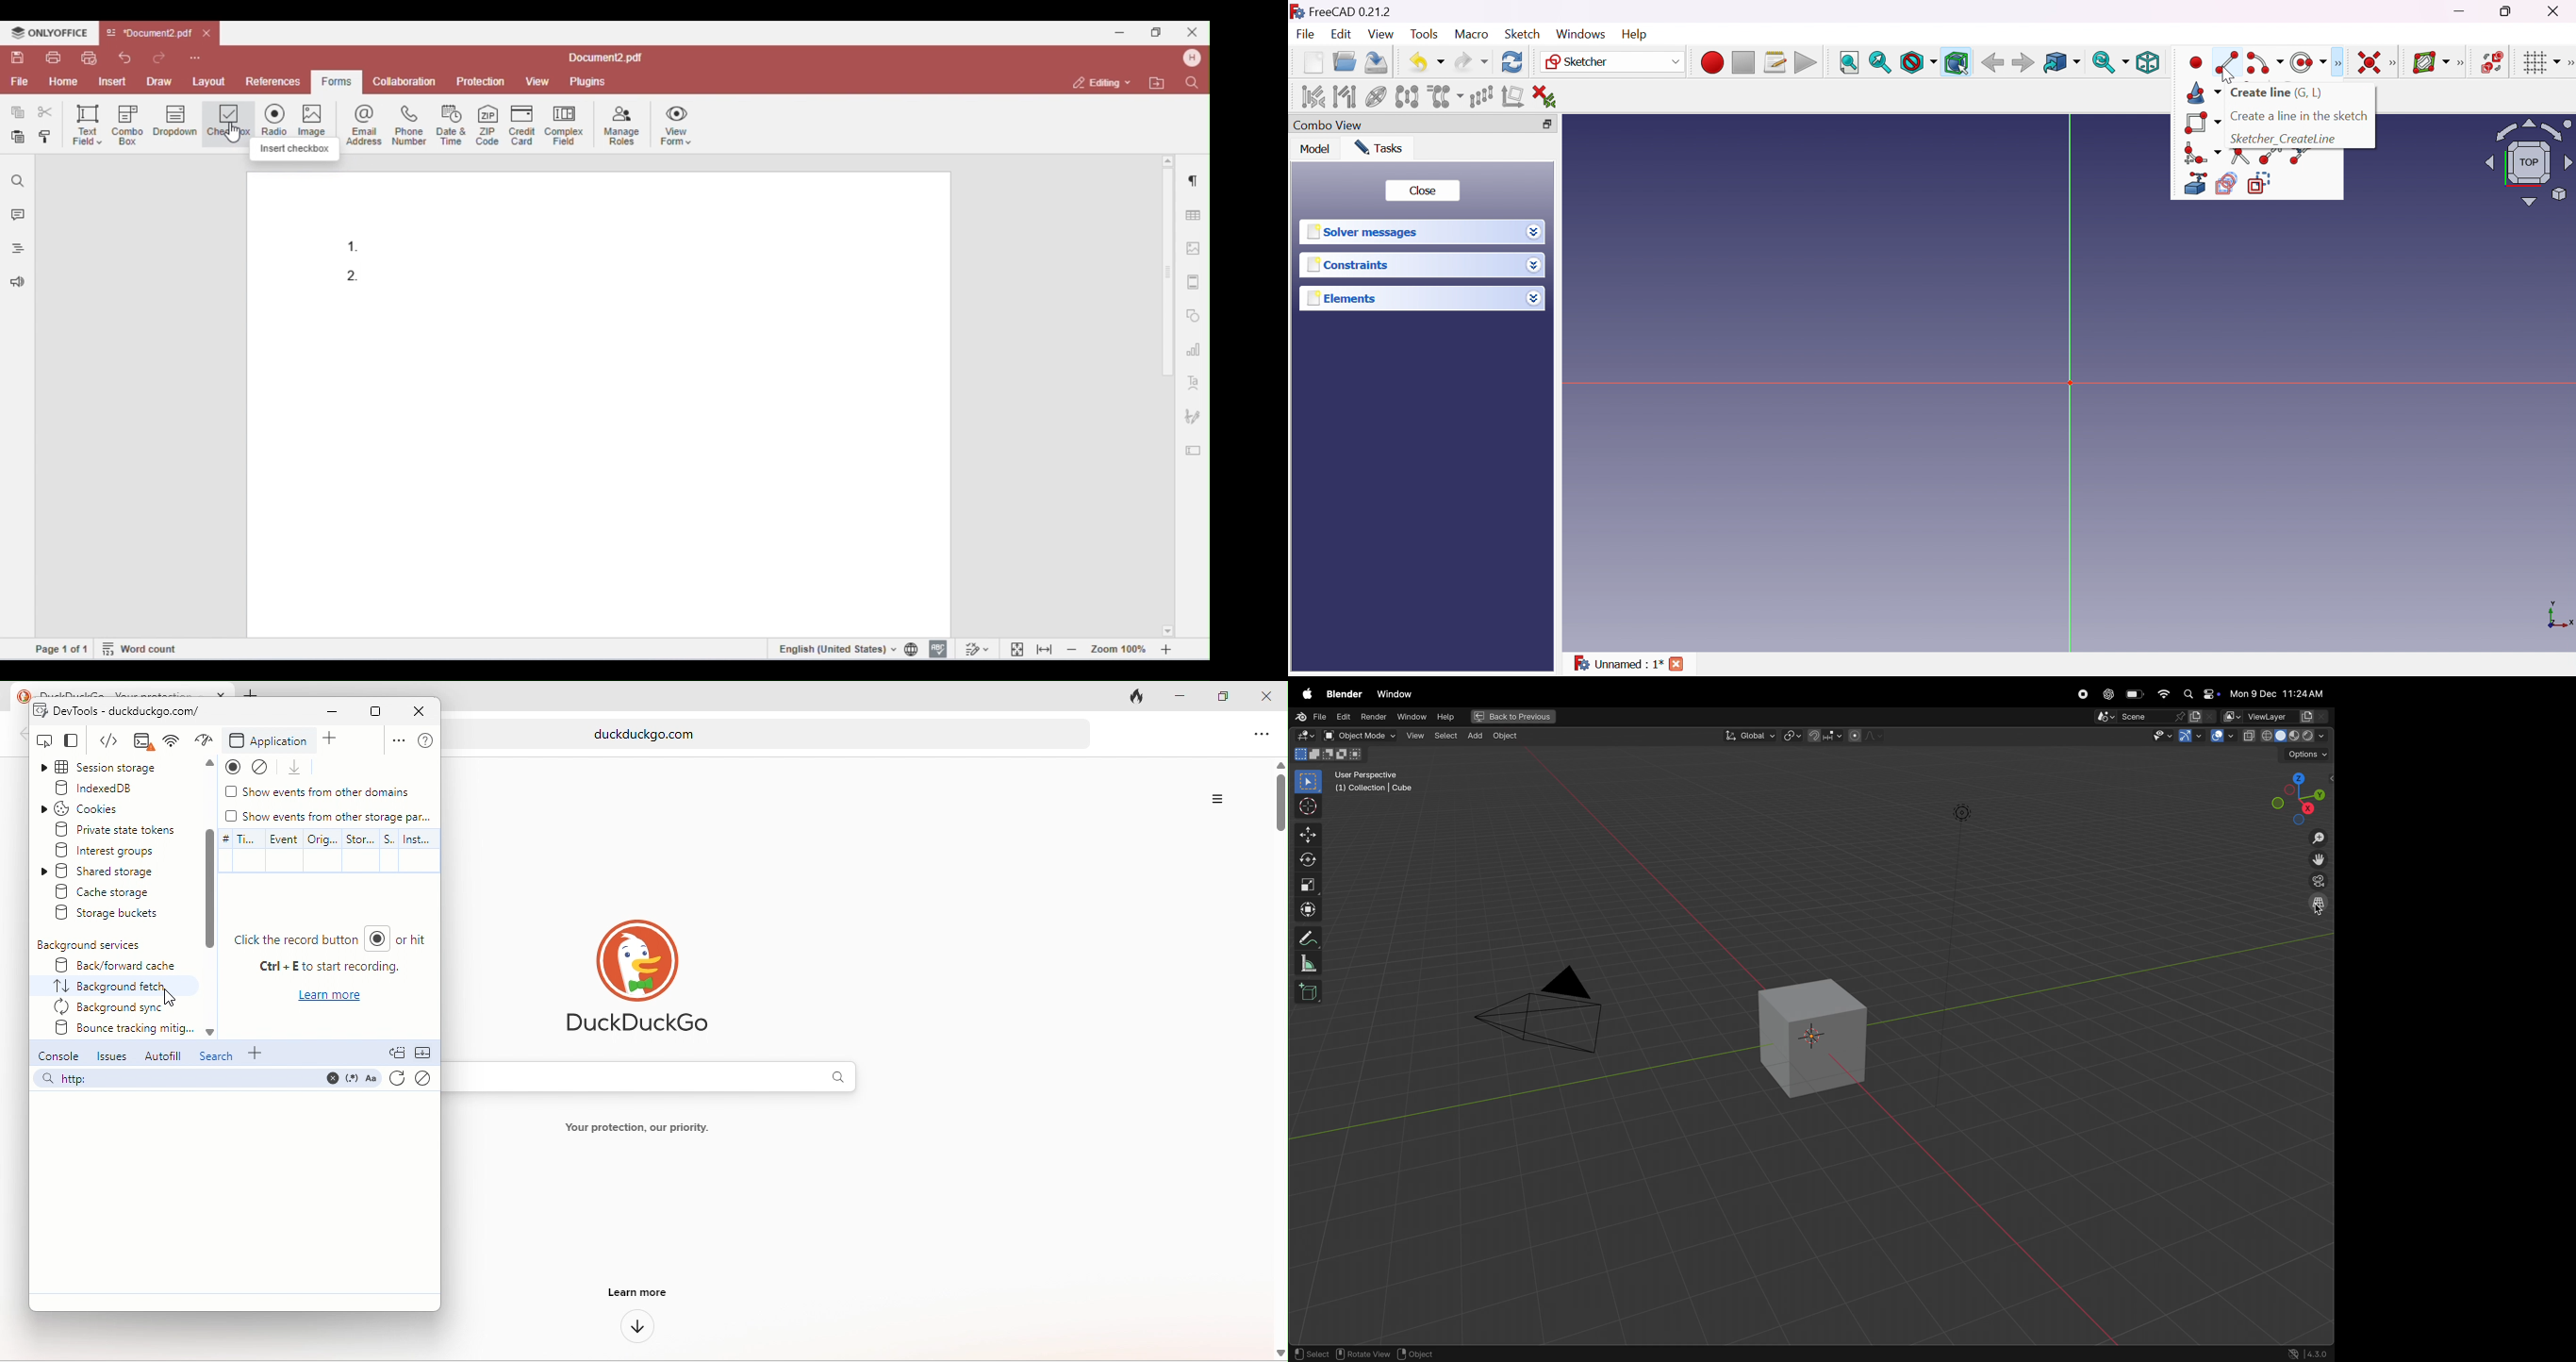 Image resolution: width=2576 pixels, height=1372 pixels. Describe the element at coordinates (420, 944) in the screenshot. I see `or hit` at that location.